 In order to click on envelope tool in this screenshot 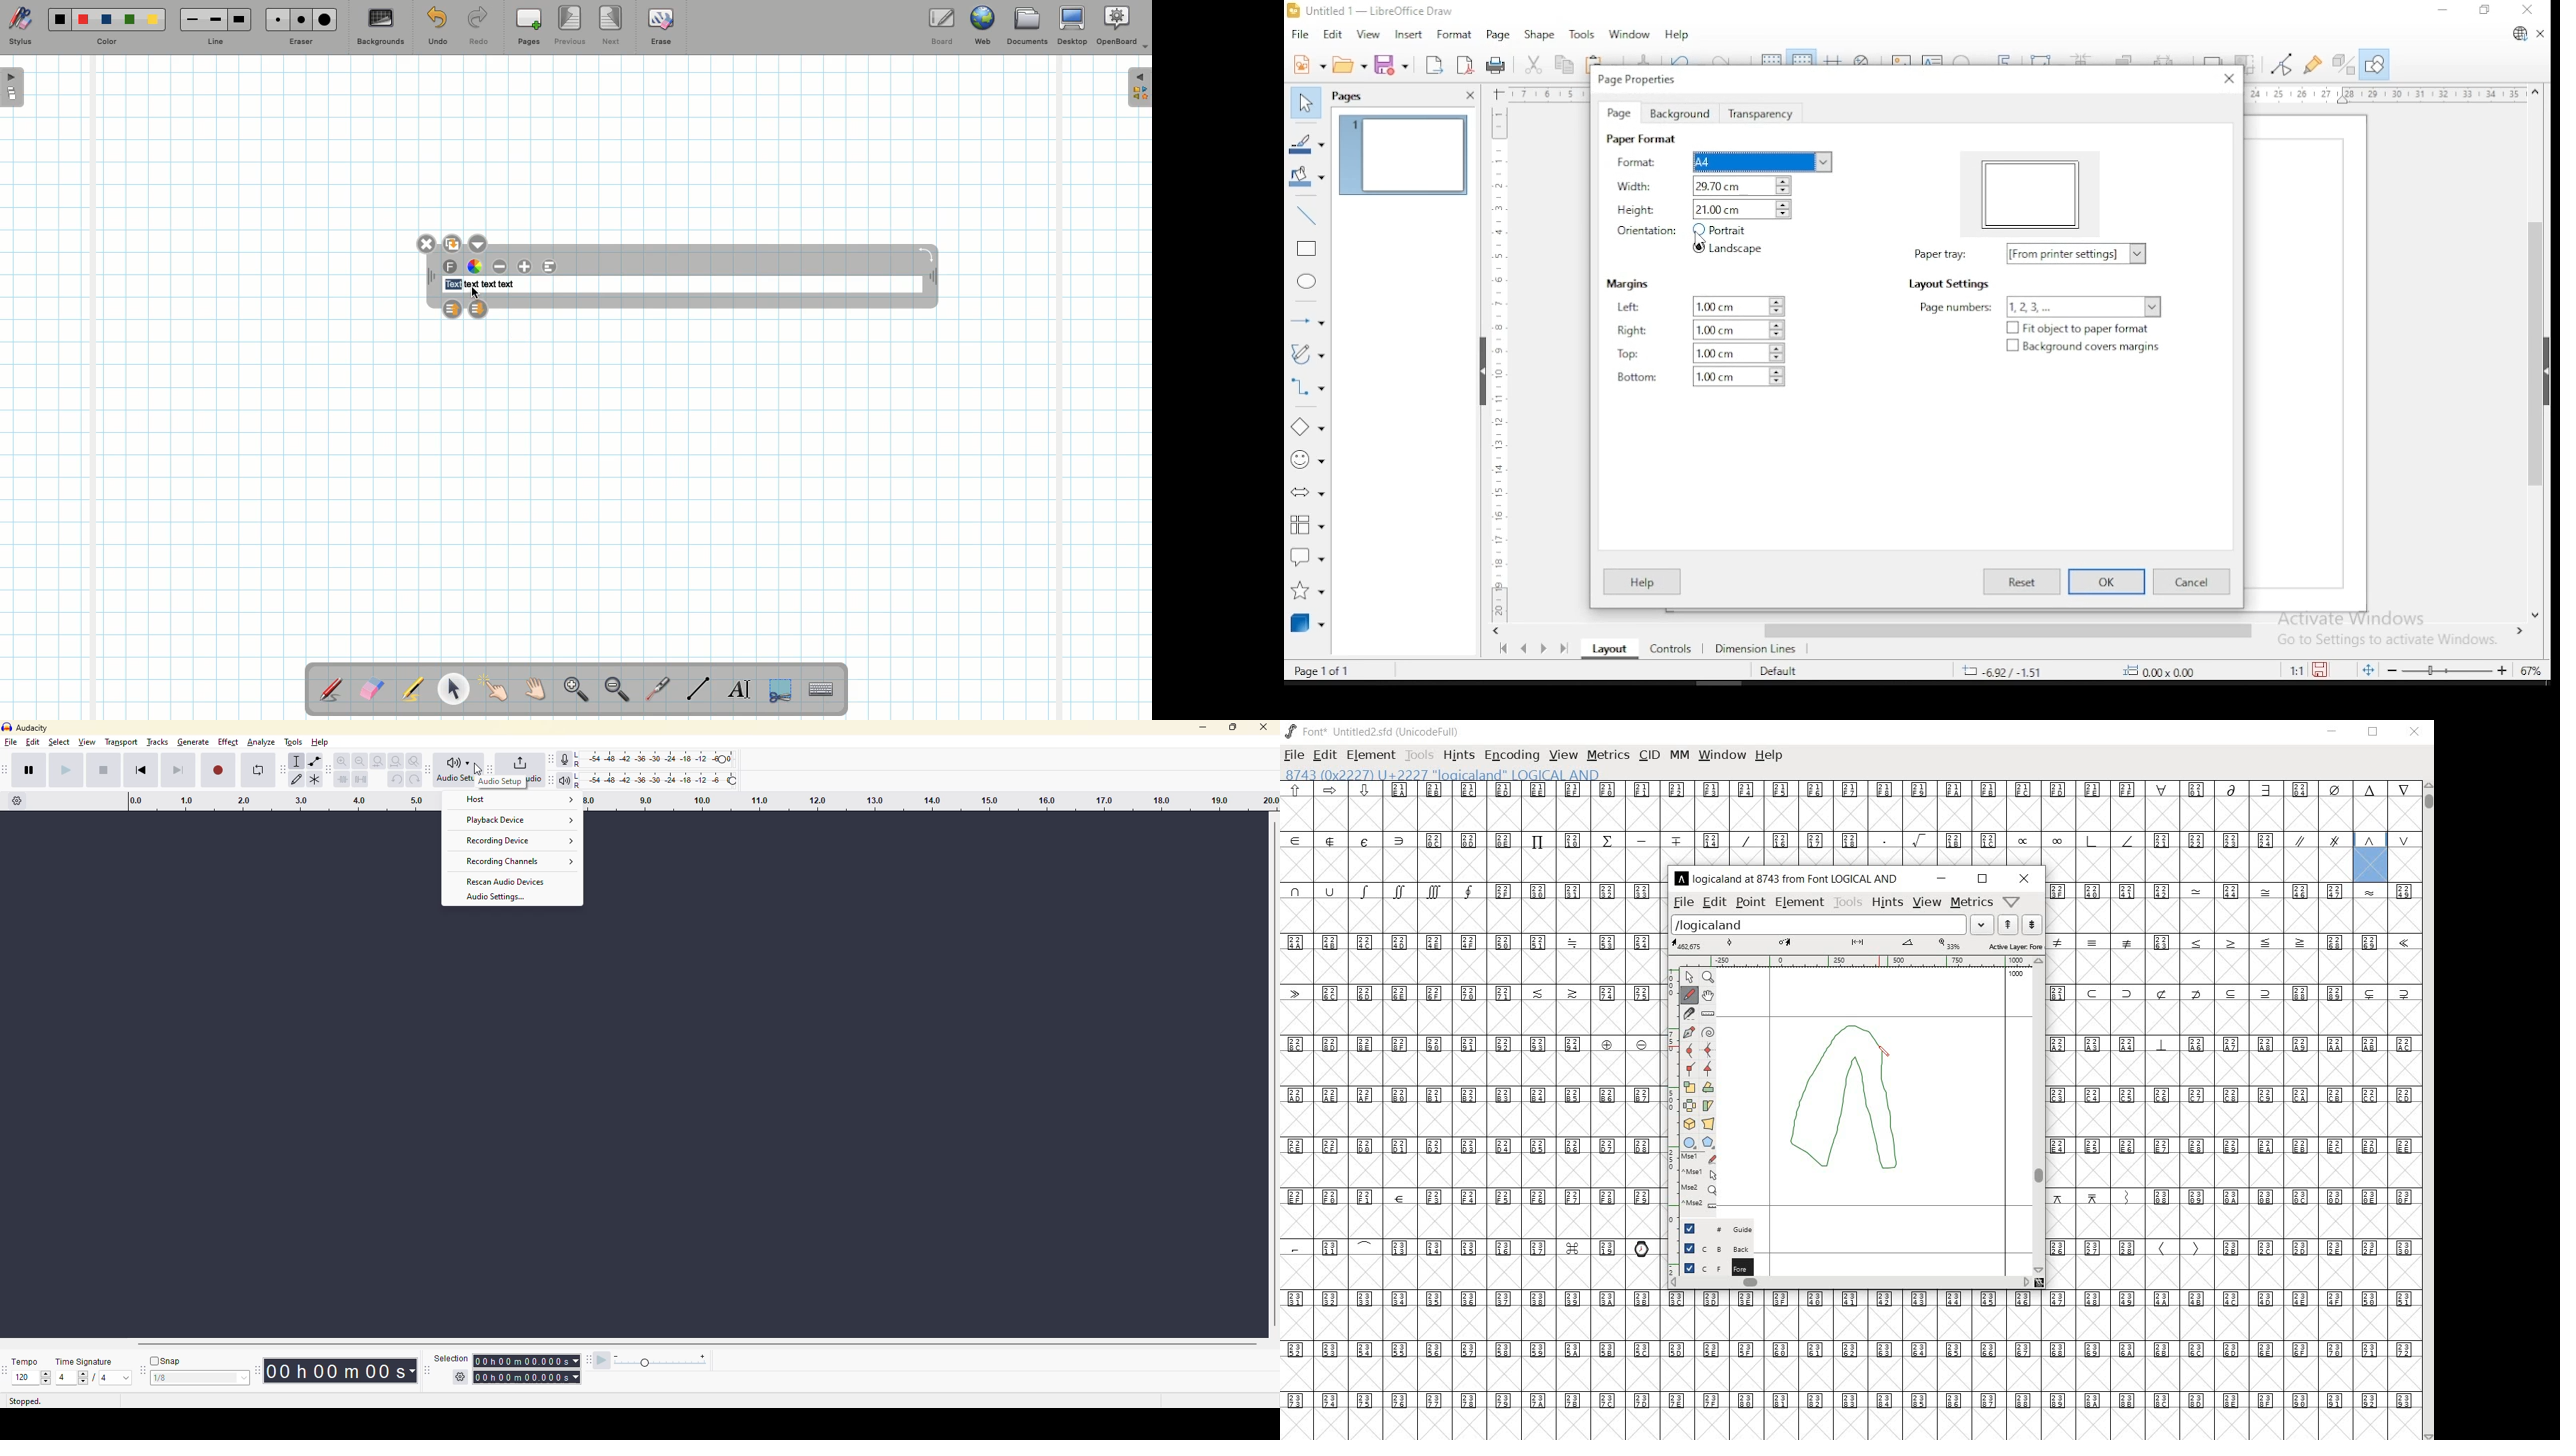, I will do `click(314, 761)`.